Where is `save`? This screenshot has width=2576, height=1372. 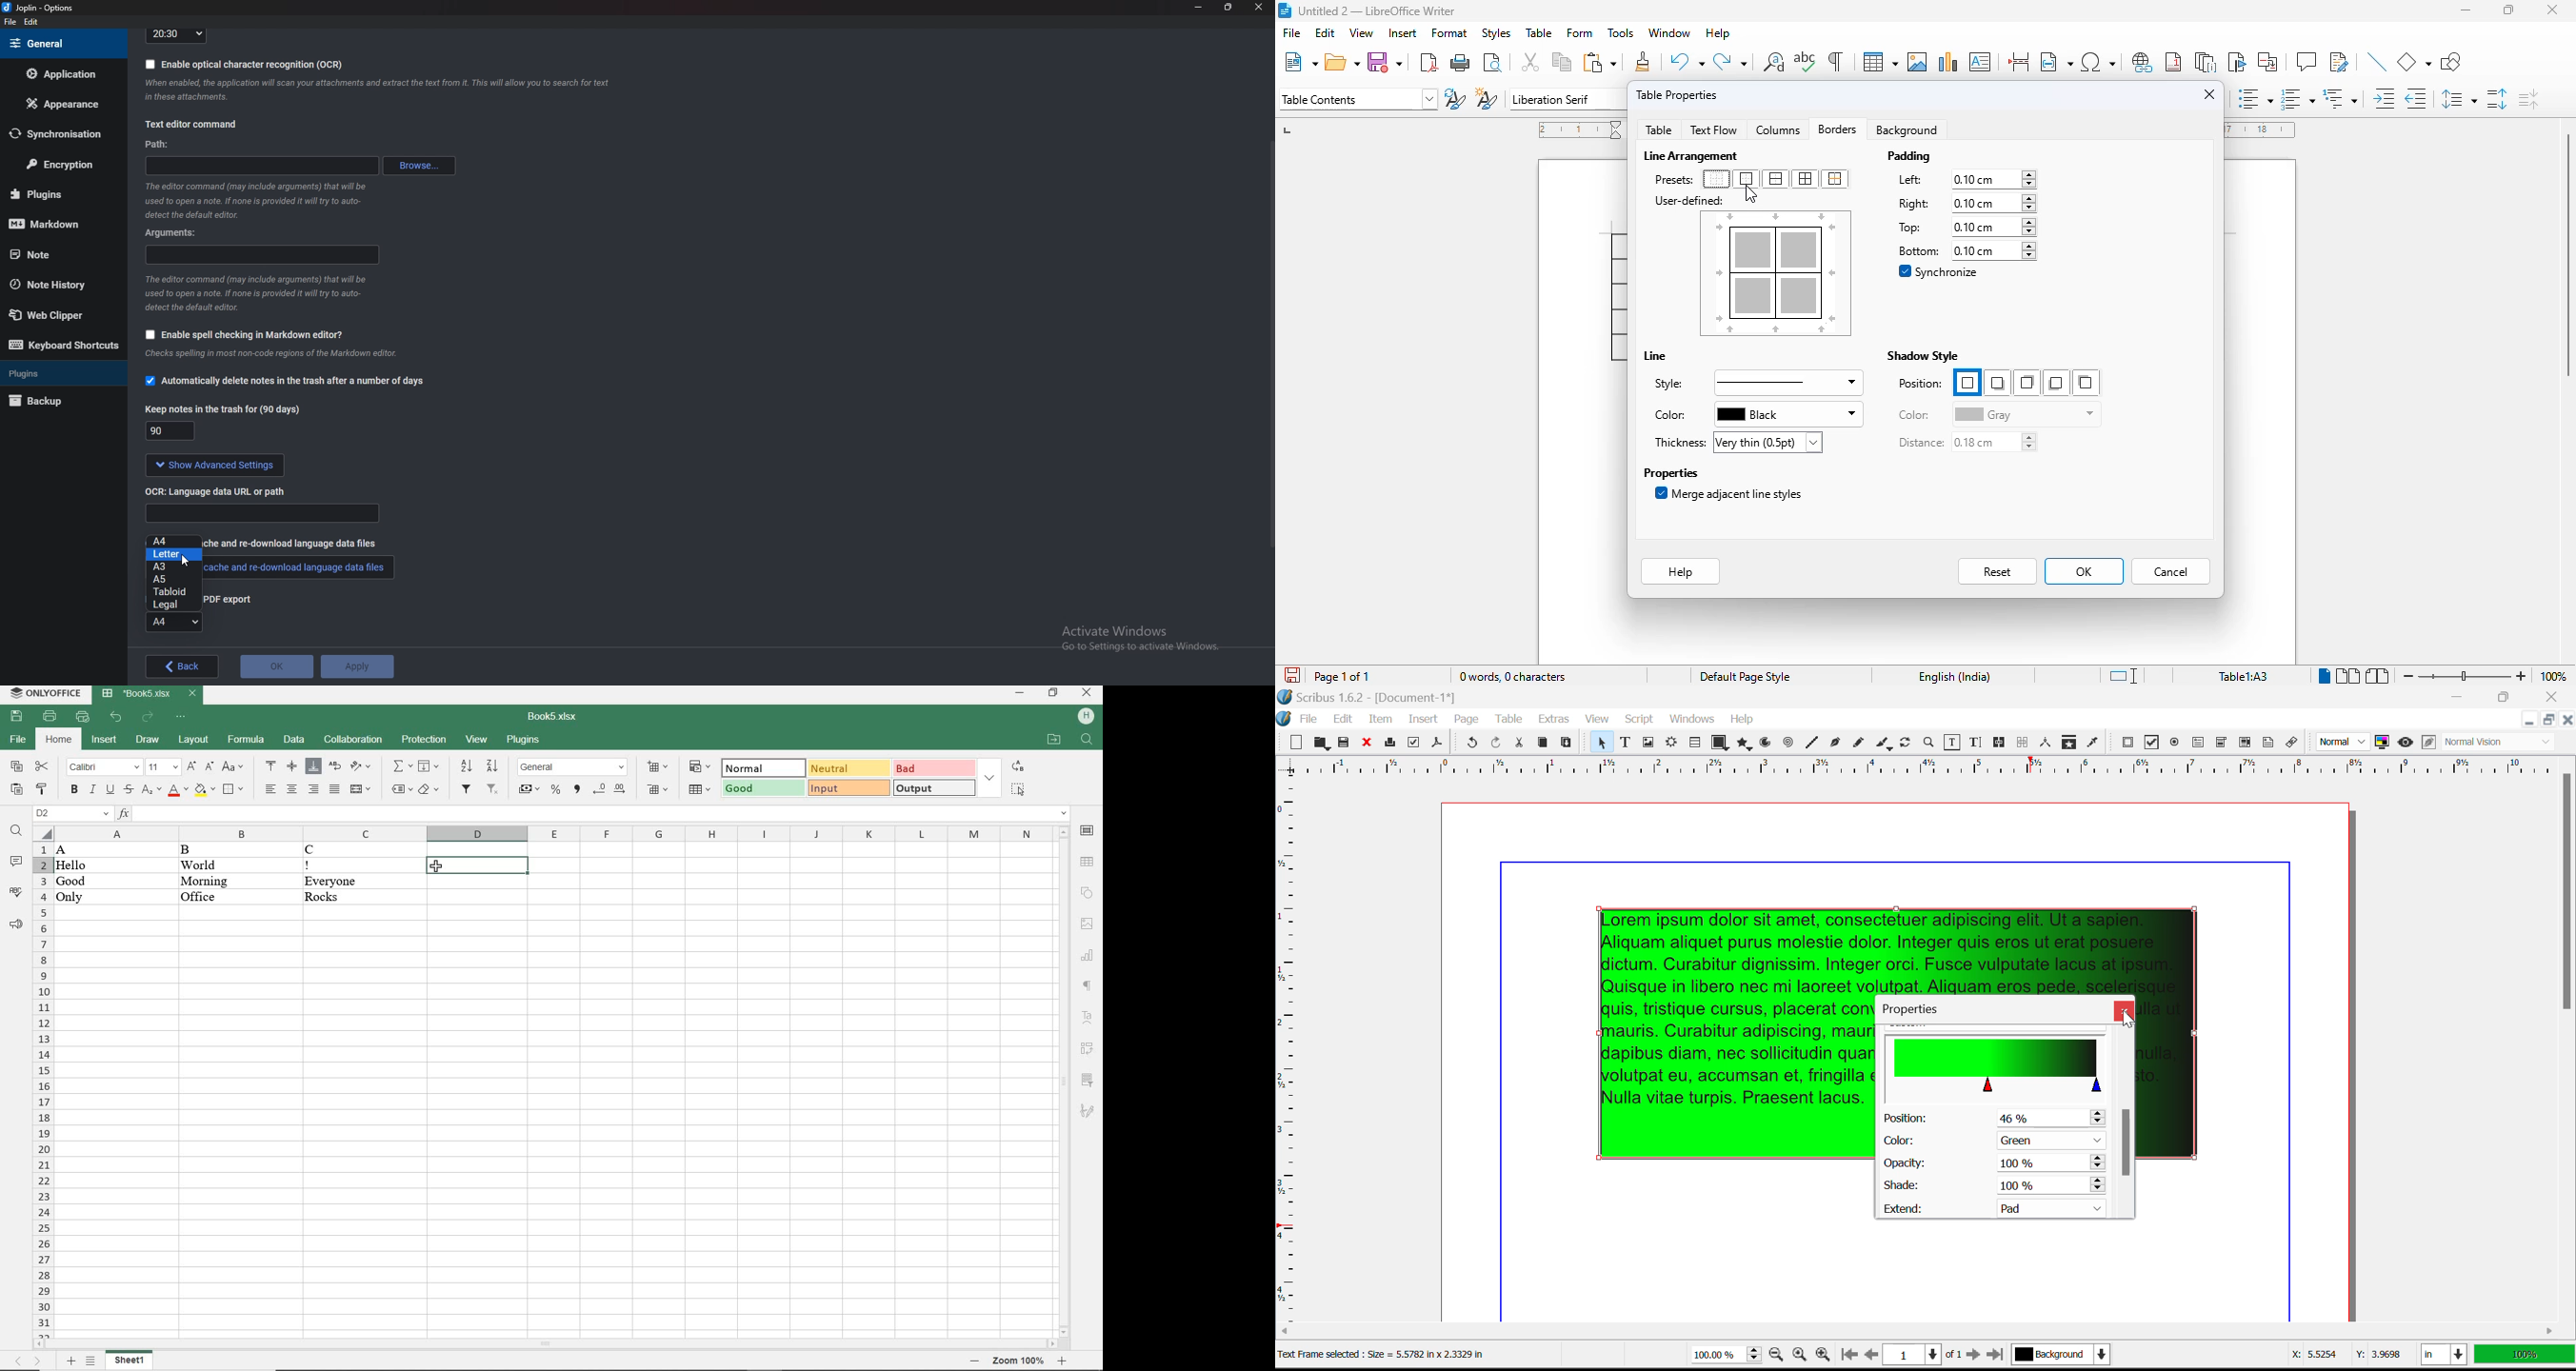 save is located at coordinates (1385, 61).